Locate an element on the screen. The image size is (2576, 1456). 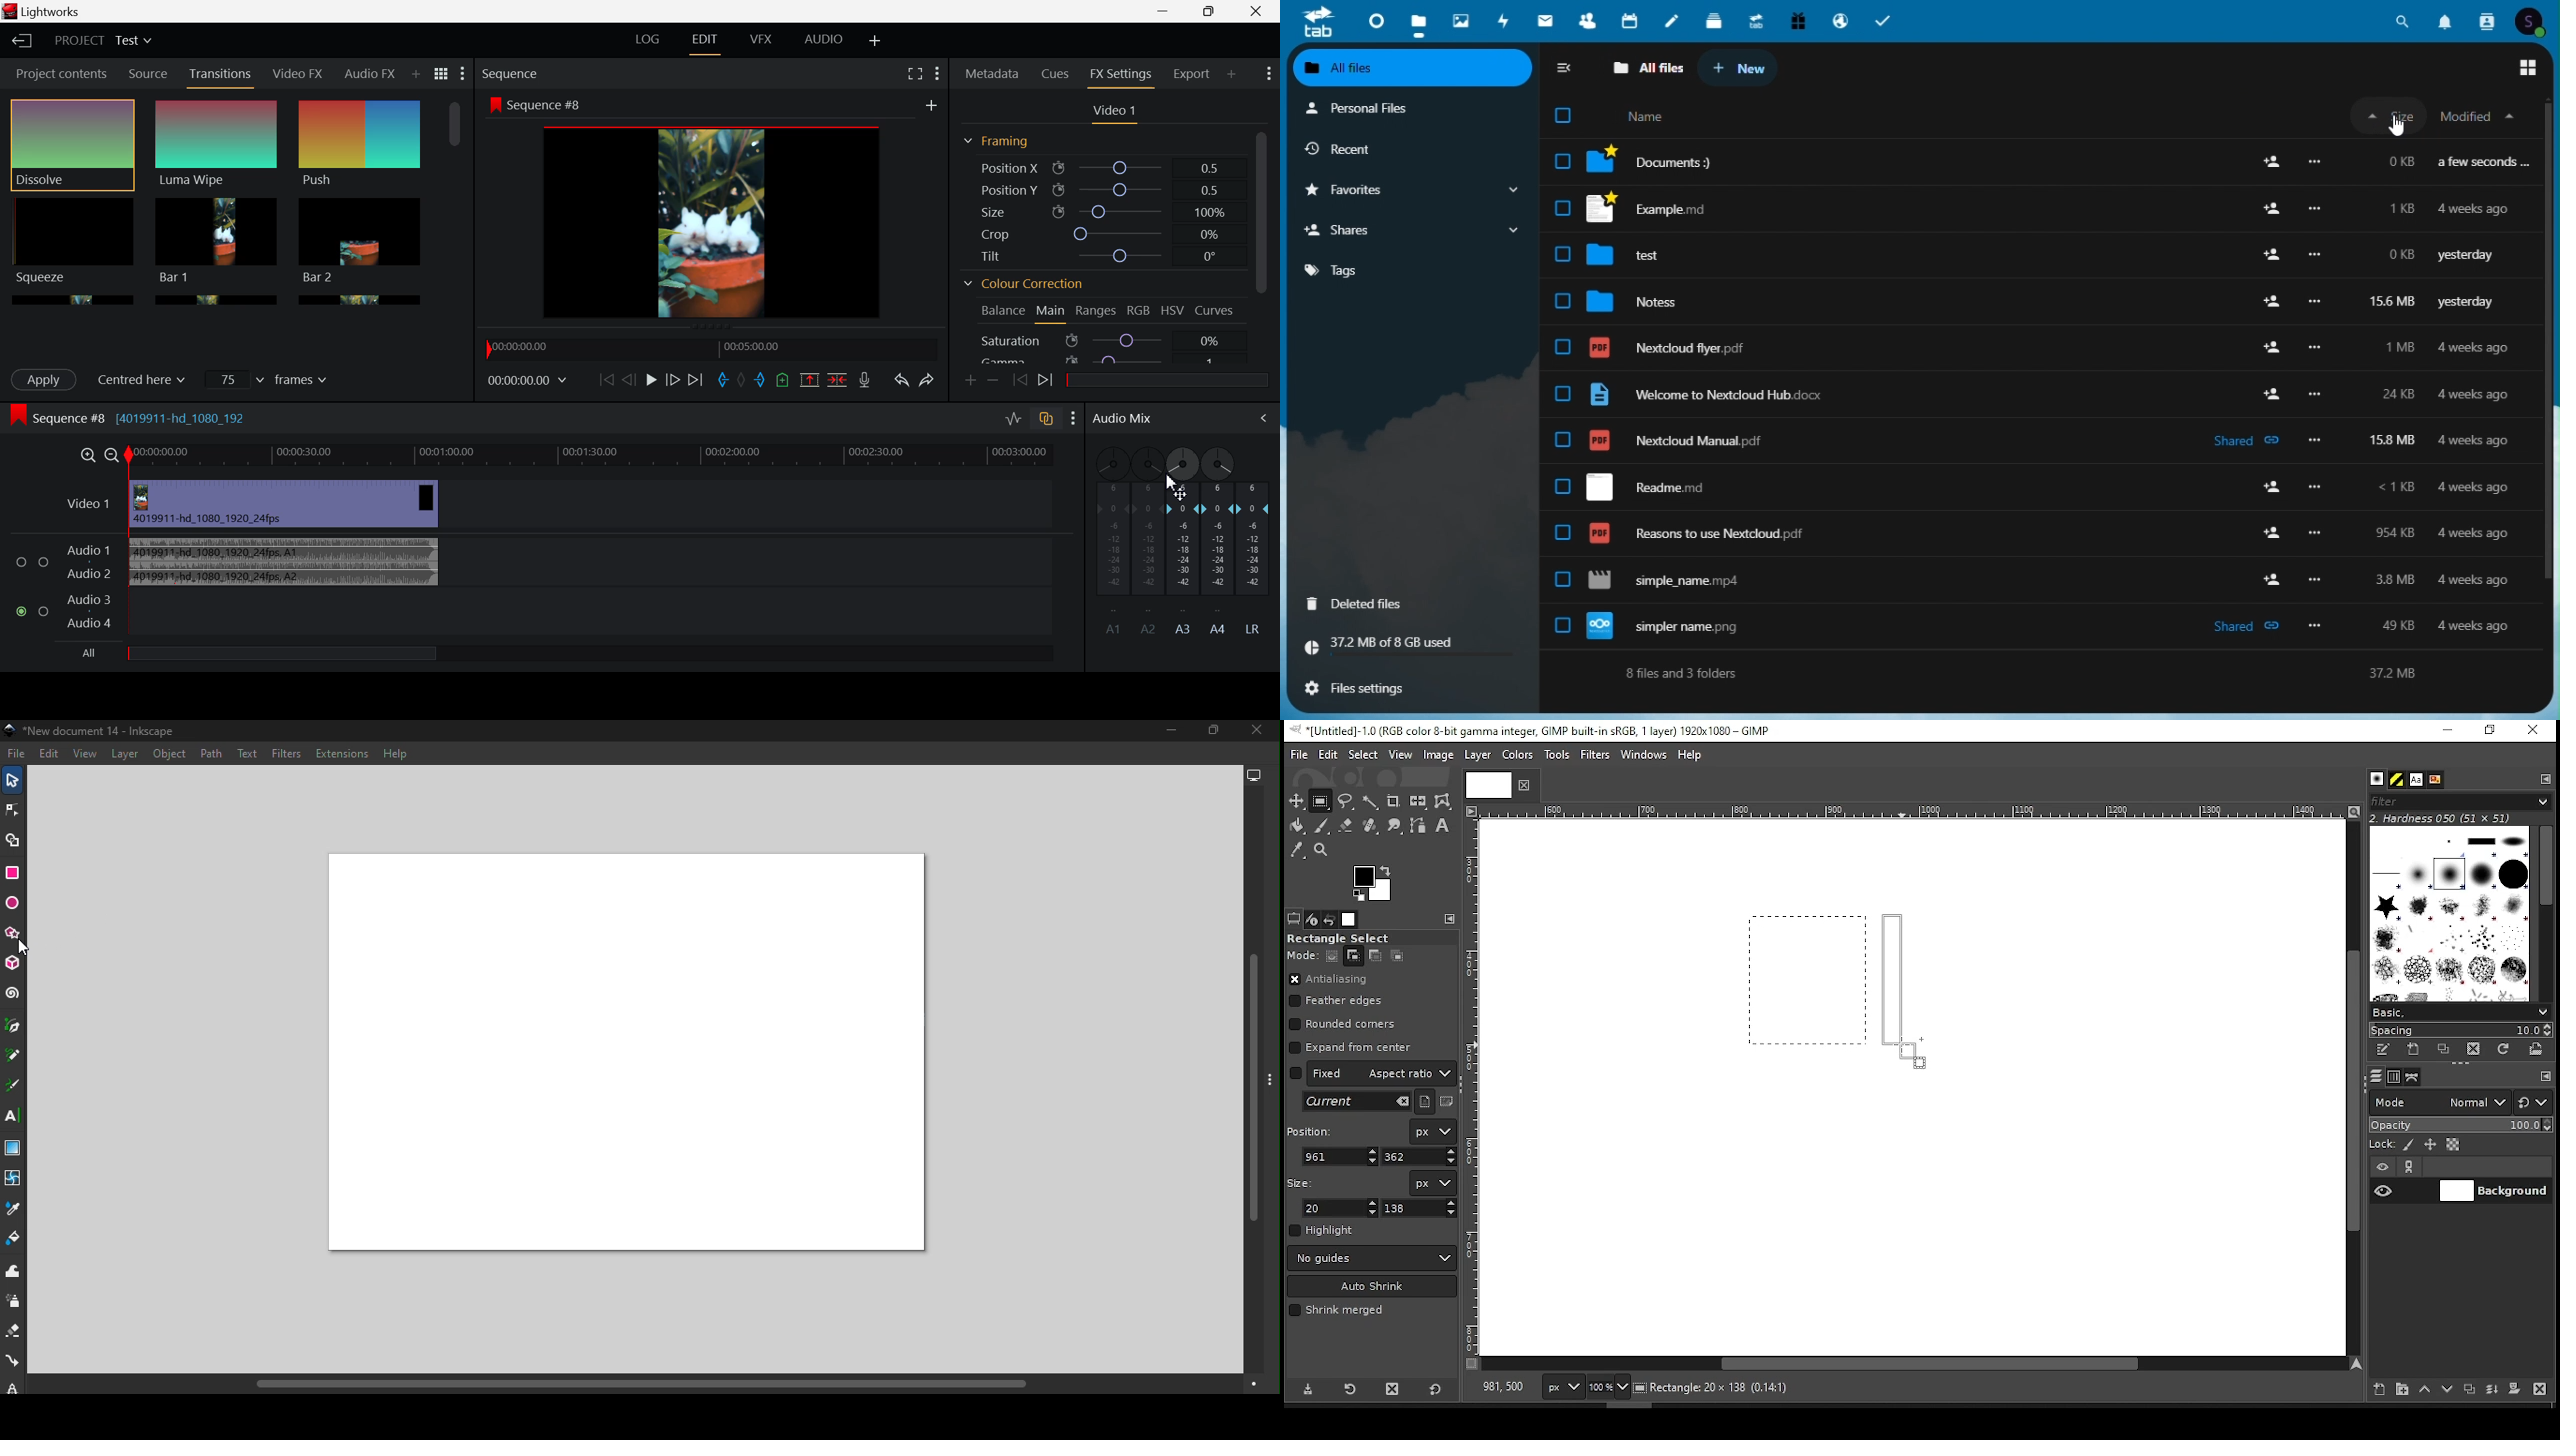
expand from center is located at coordinates (1351, 1045).